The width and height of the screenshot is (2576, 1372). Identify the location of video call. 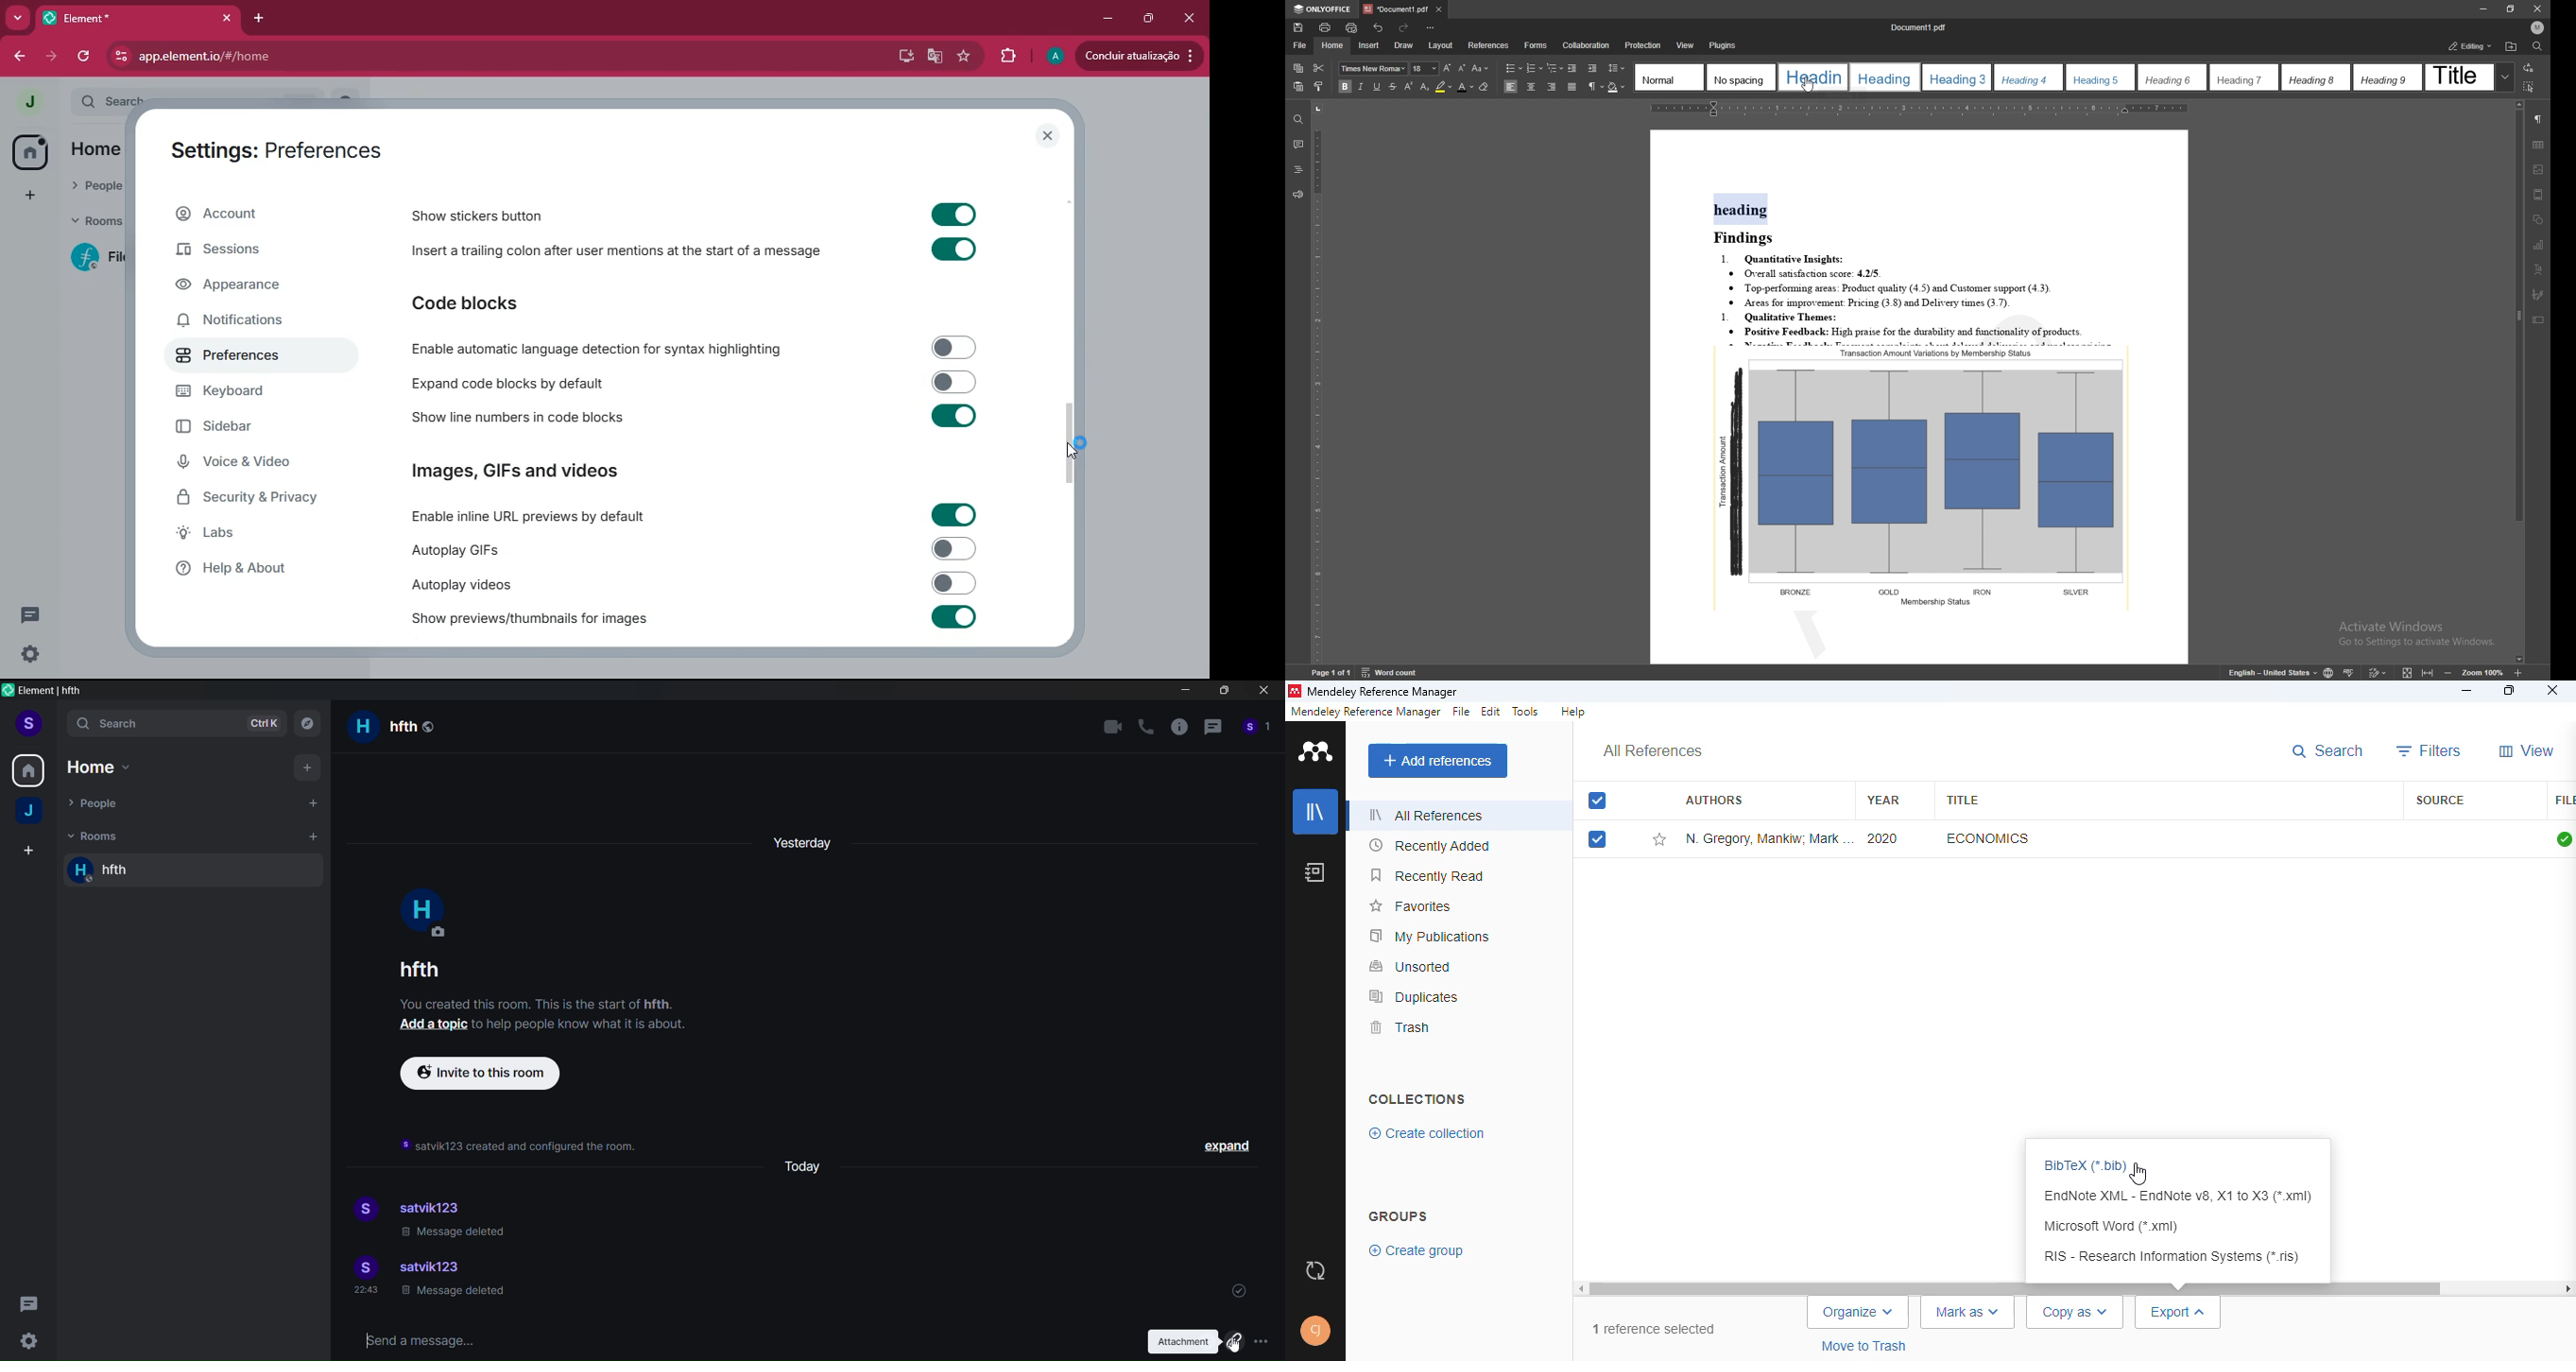
(1113, 726).